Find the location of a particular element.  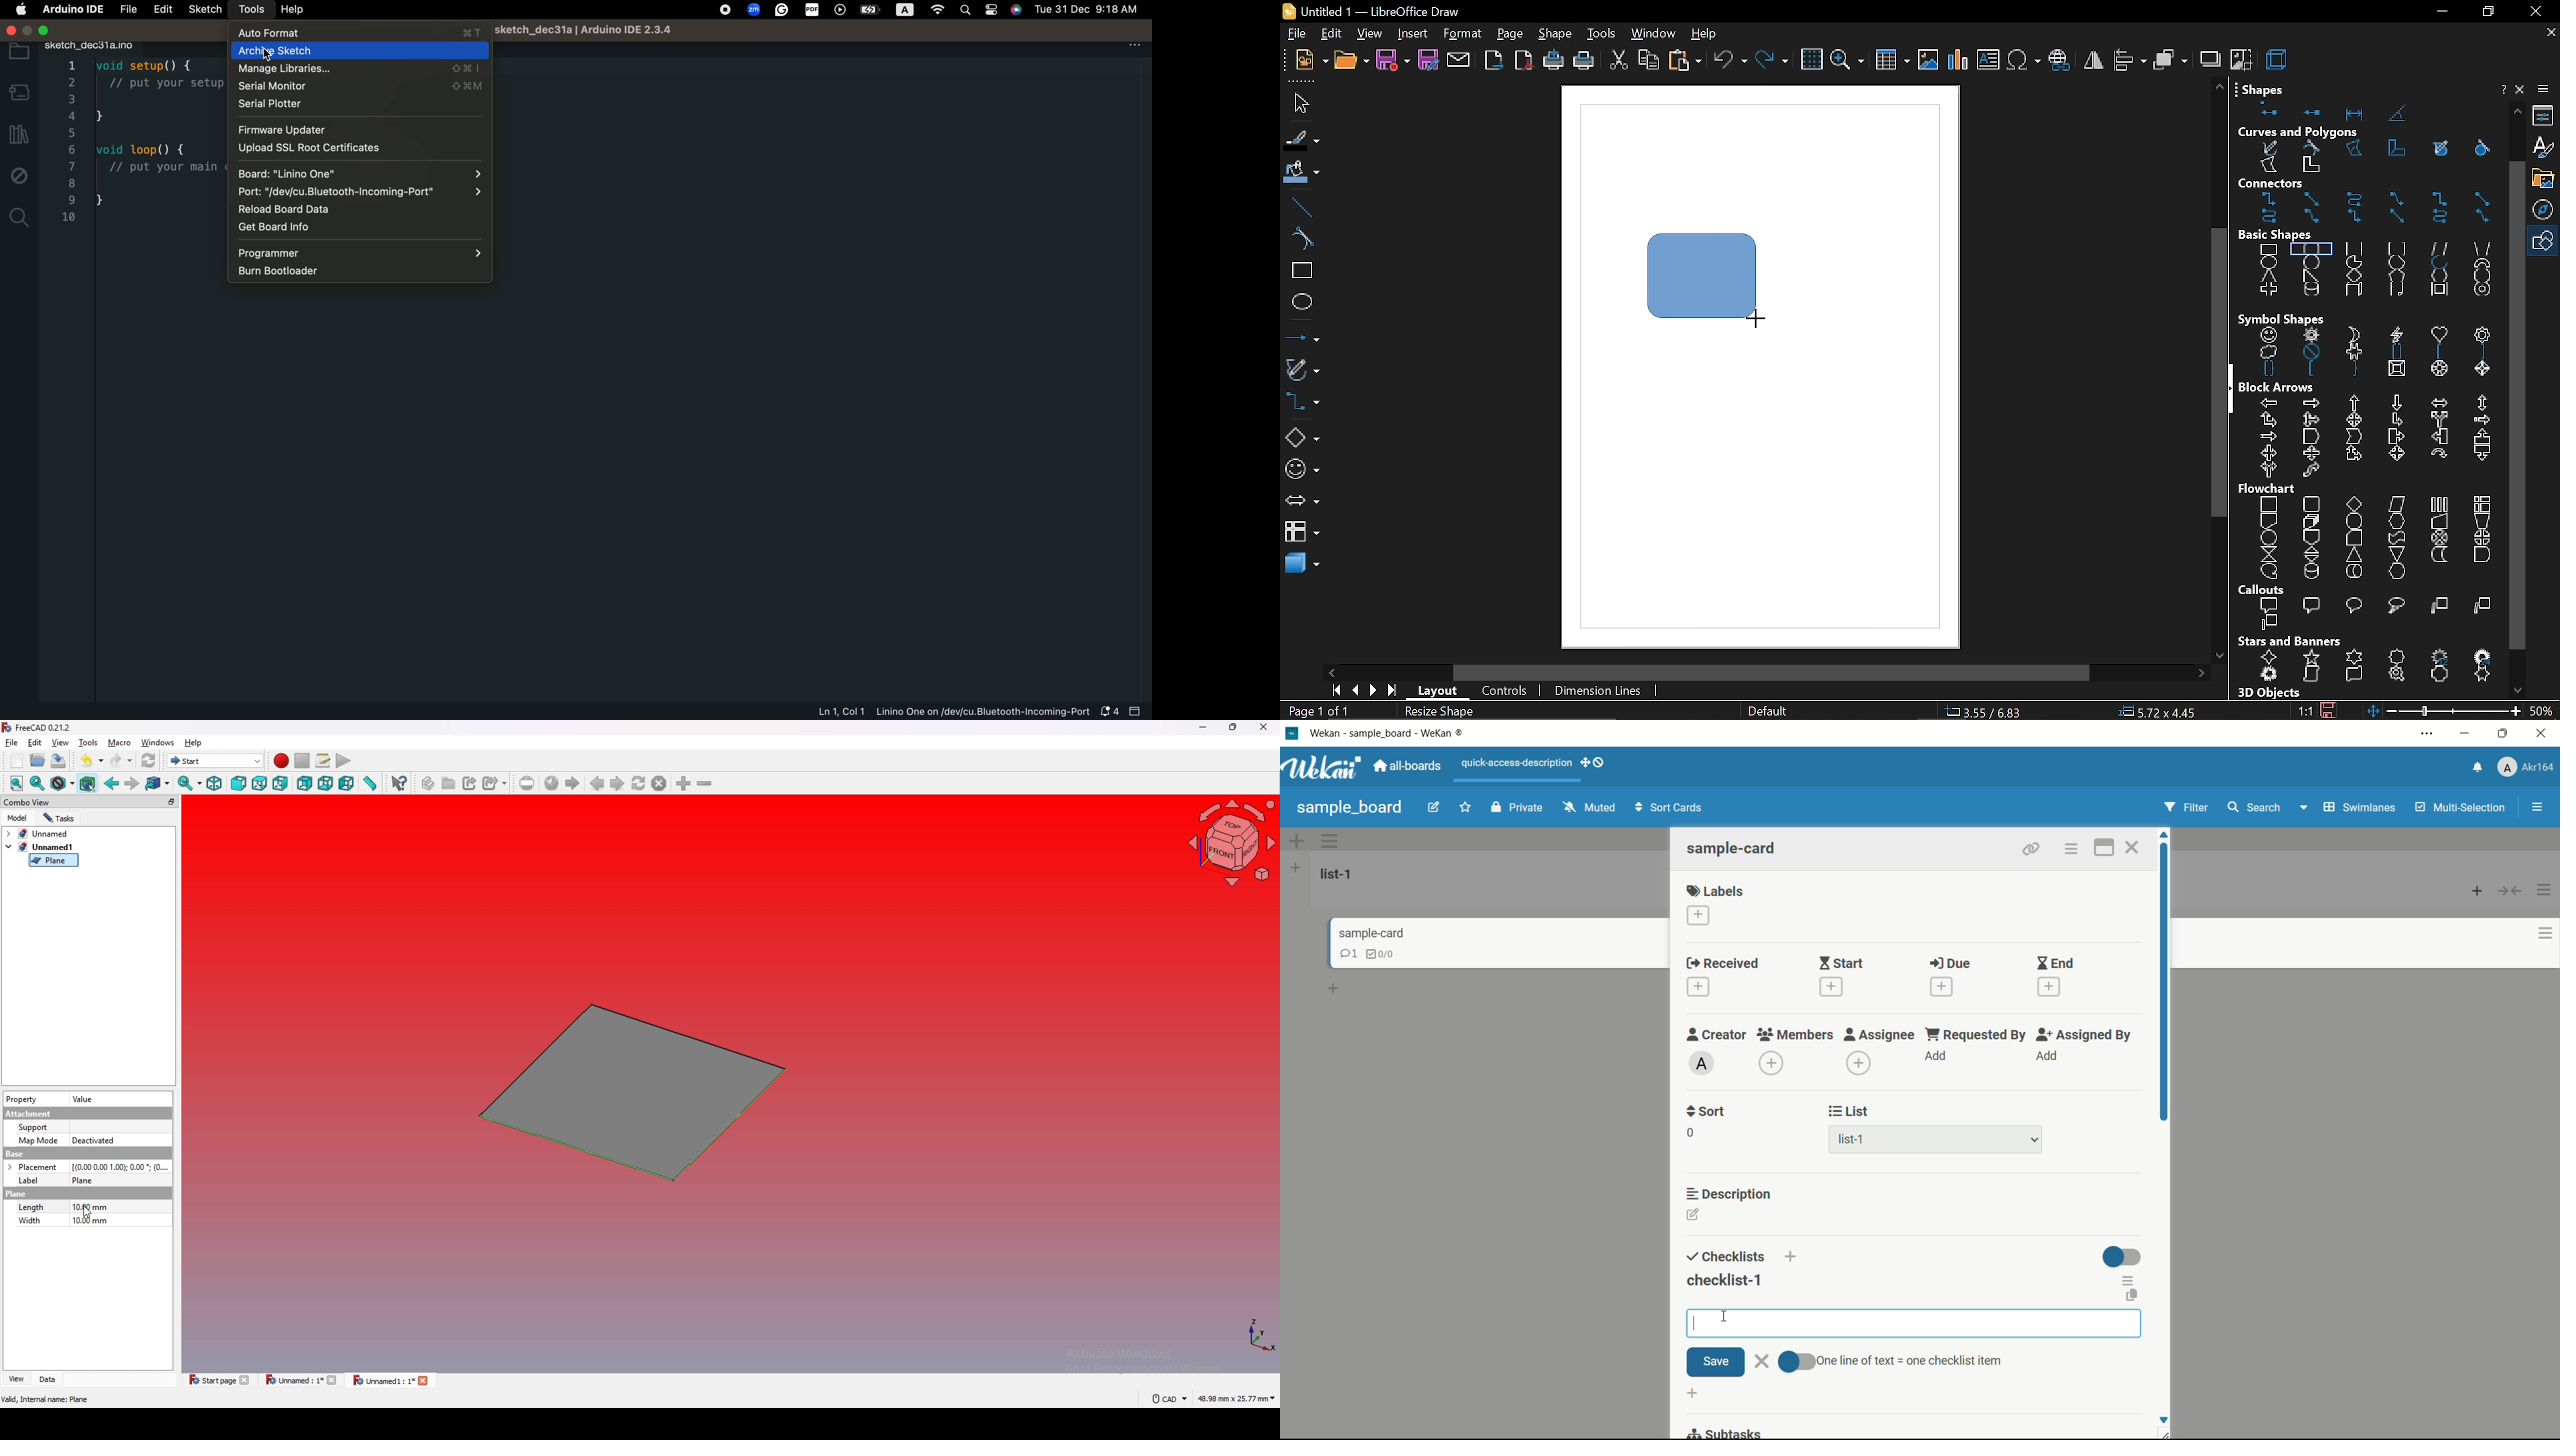

navigation cube is located at coordinates (1230, 843).